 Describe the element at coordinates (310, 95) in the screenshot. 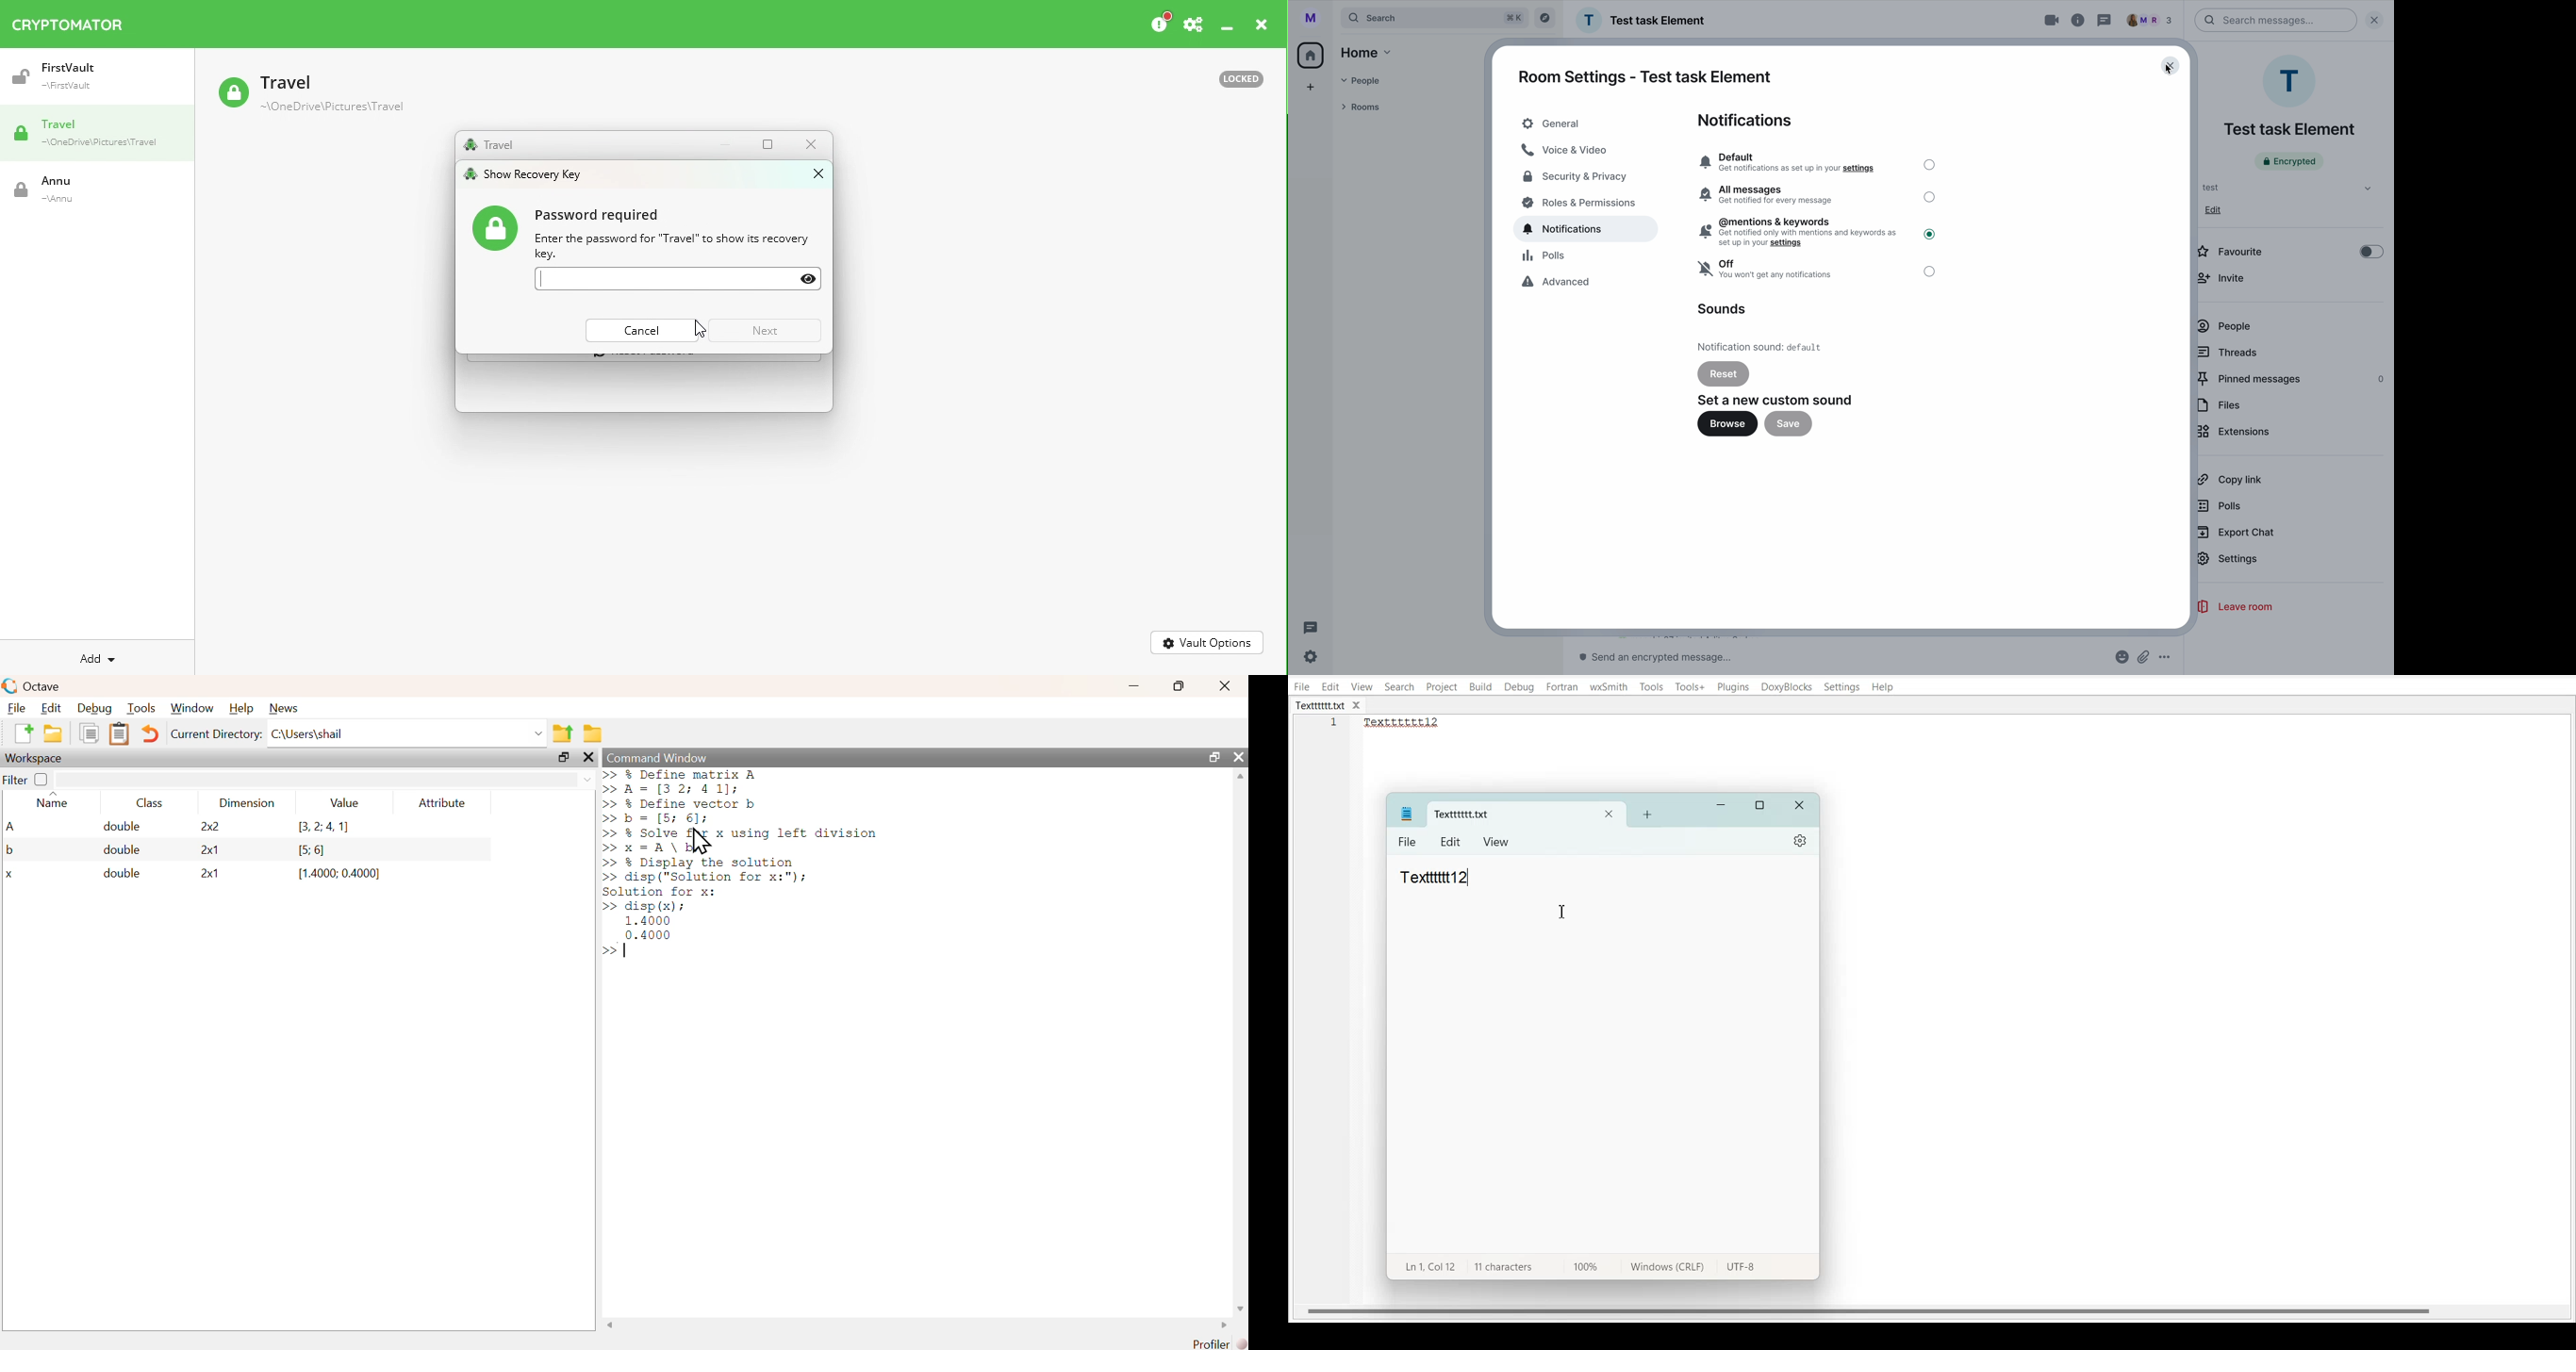

I see `Vault` at that location.